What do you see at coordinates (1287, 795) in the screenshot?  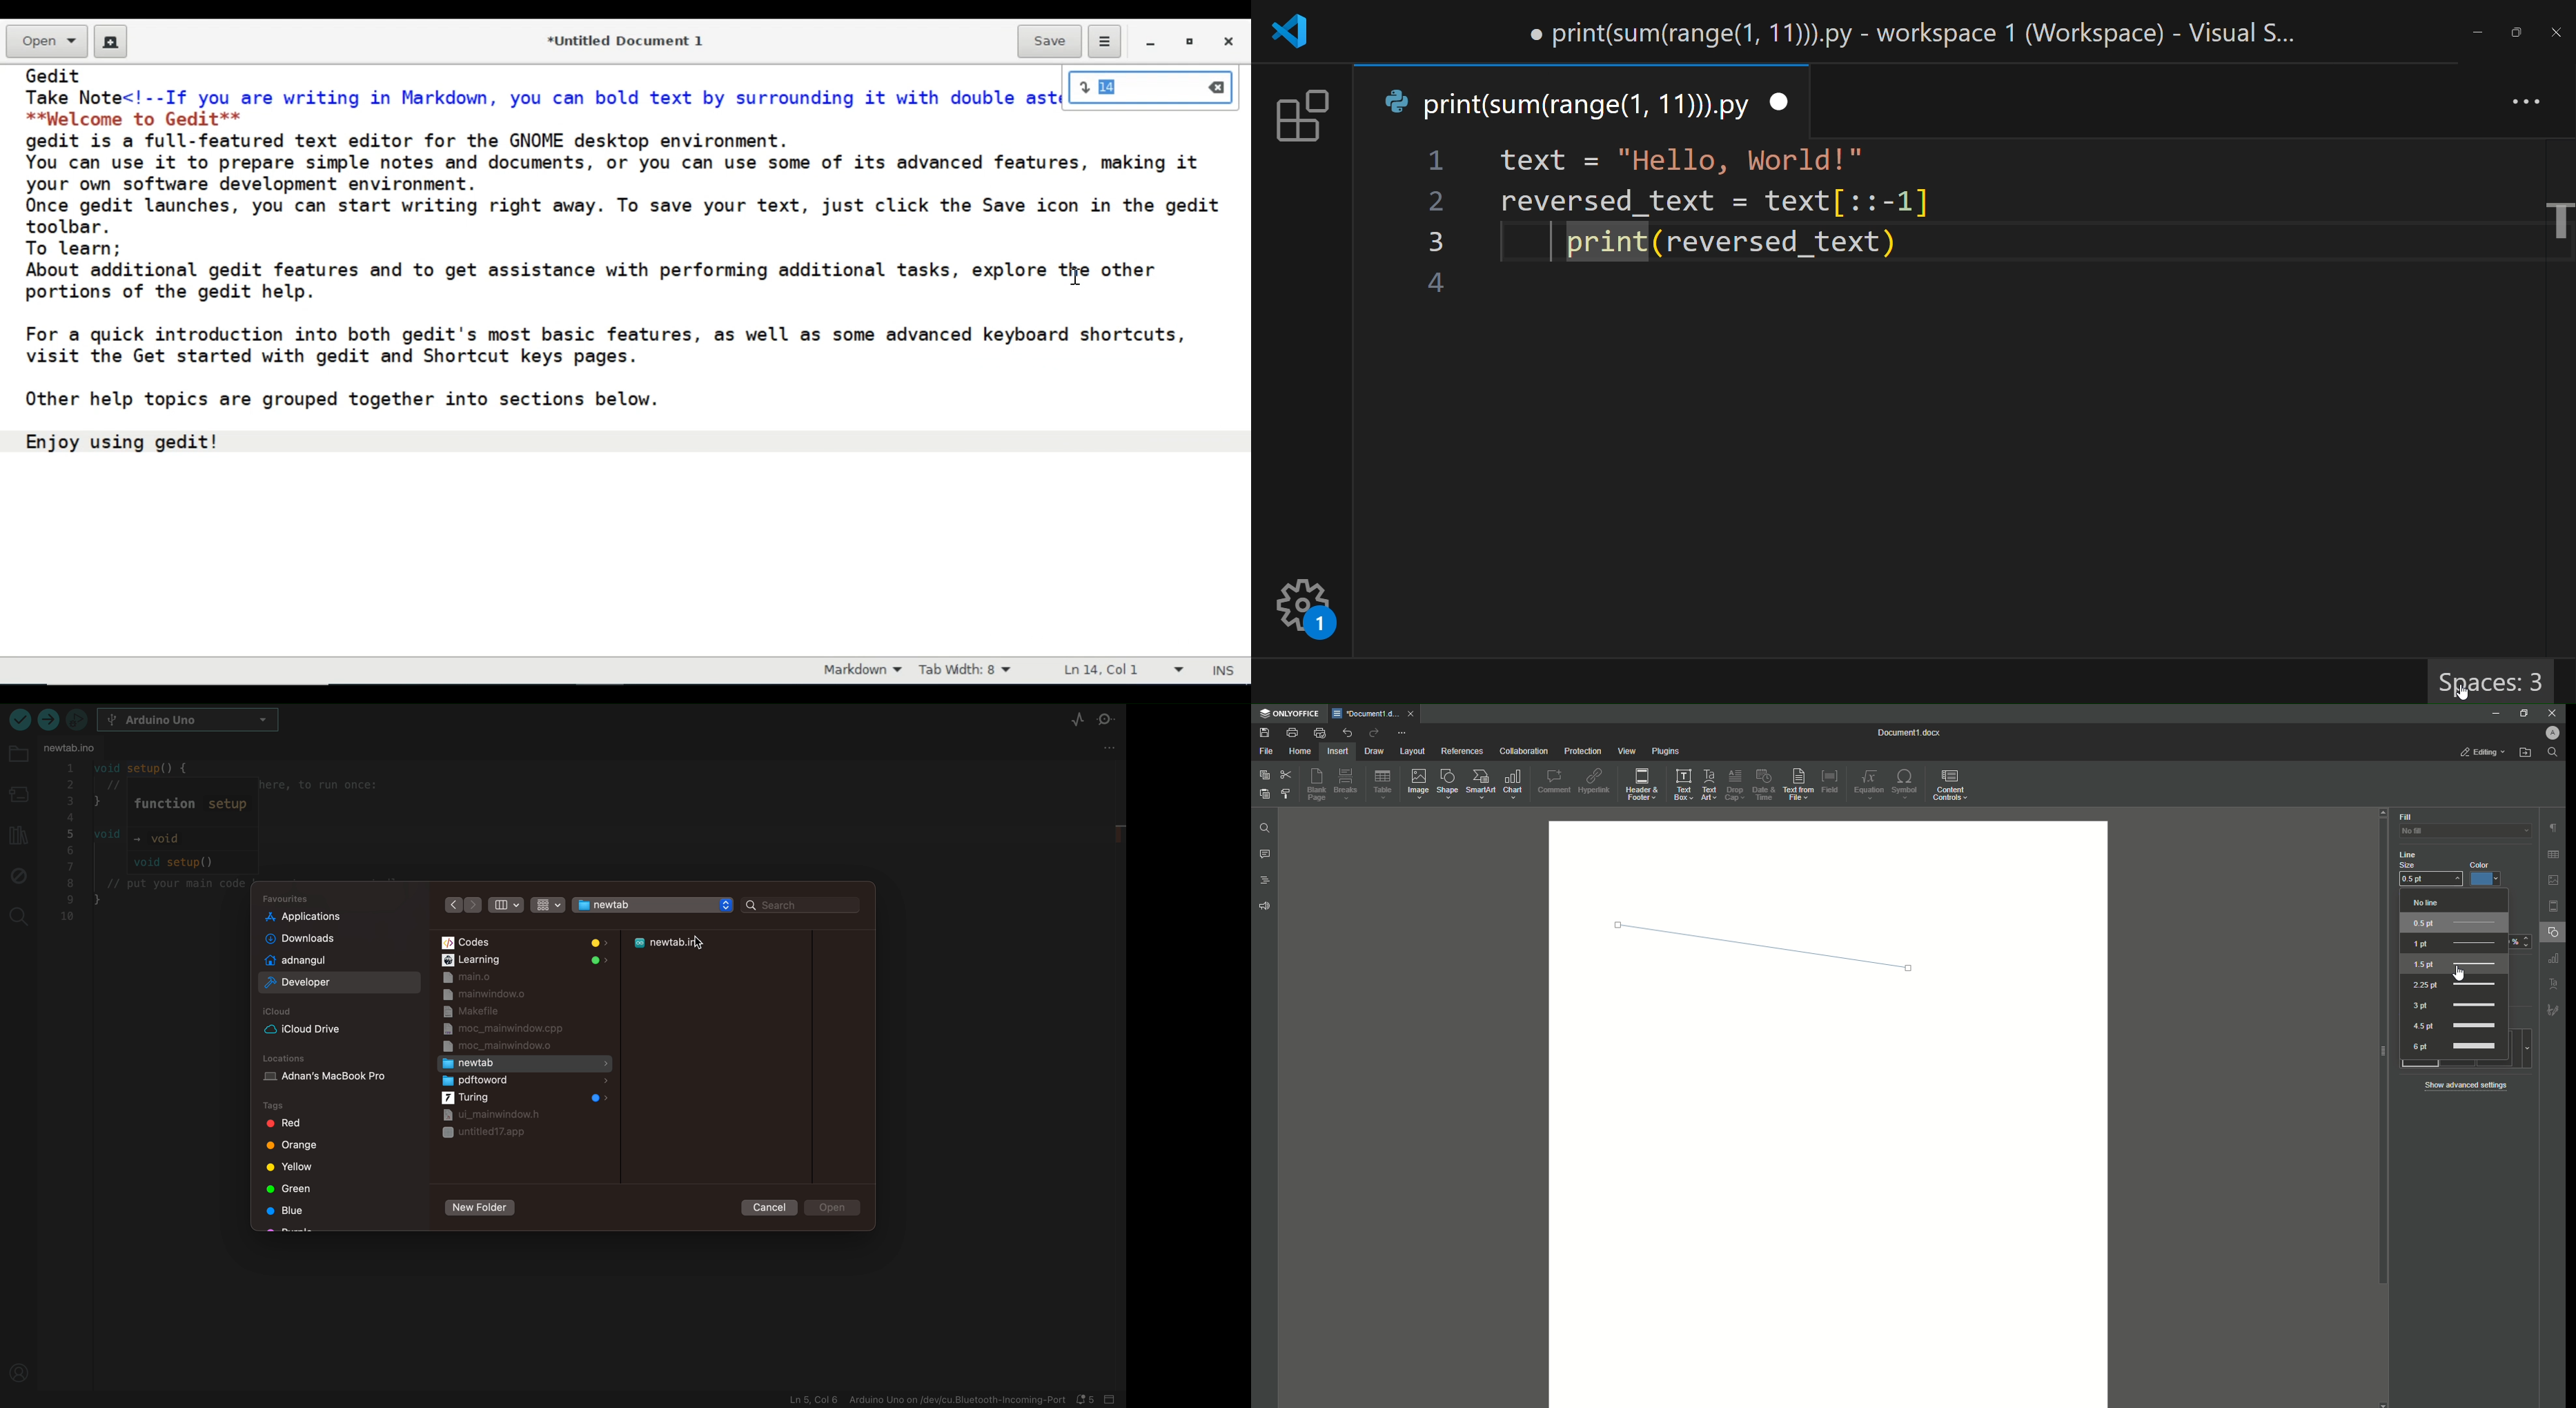 I see `Choose Styling` at bounding box center [1287, 795].